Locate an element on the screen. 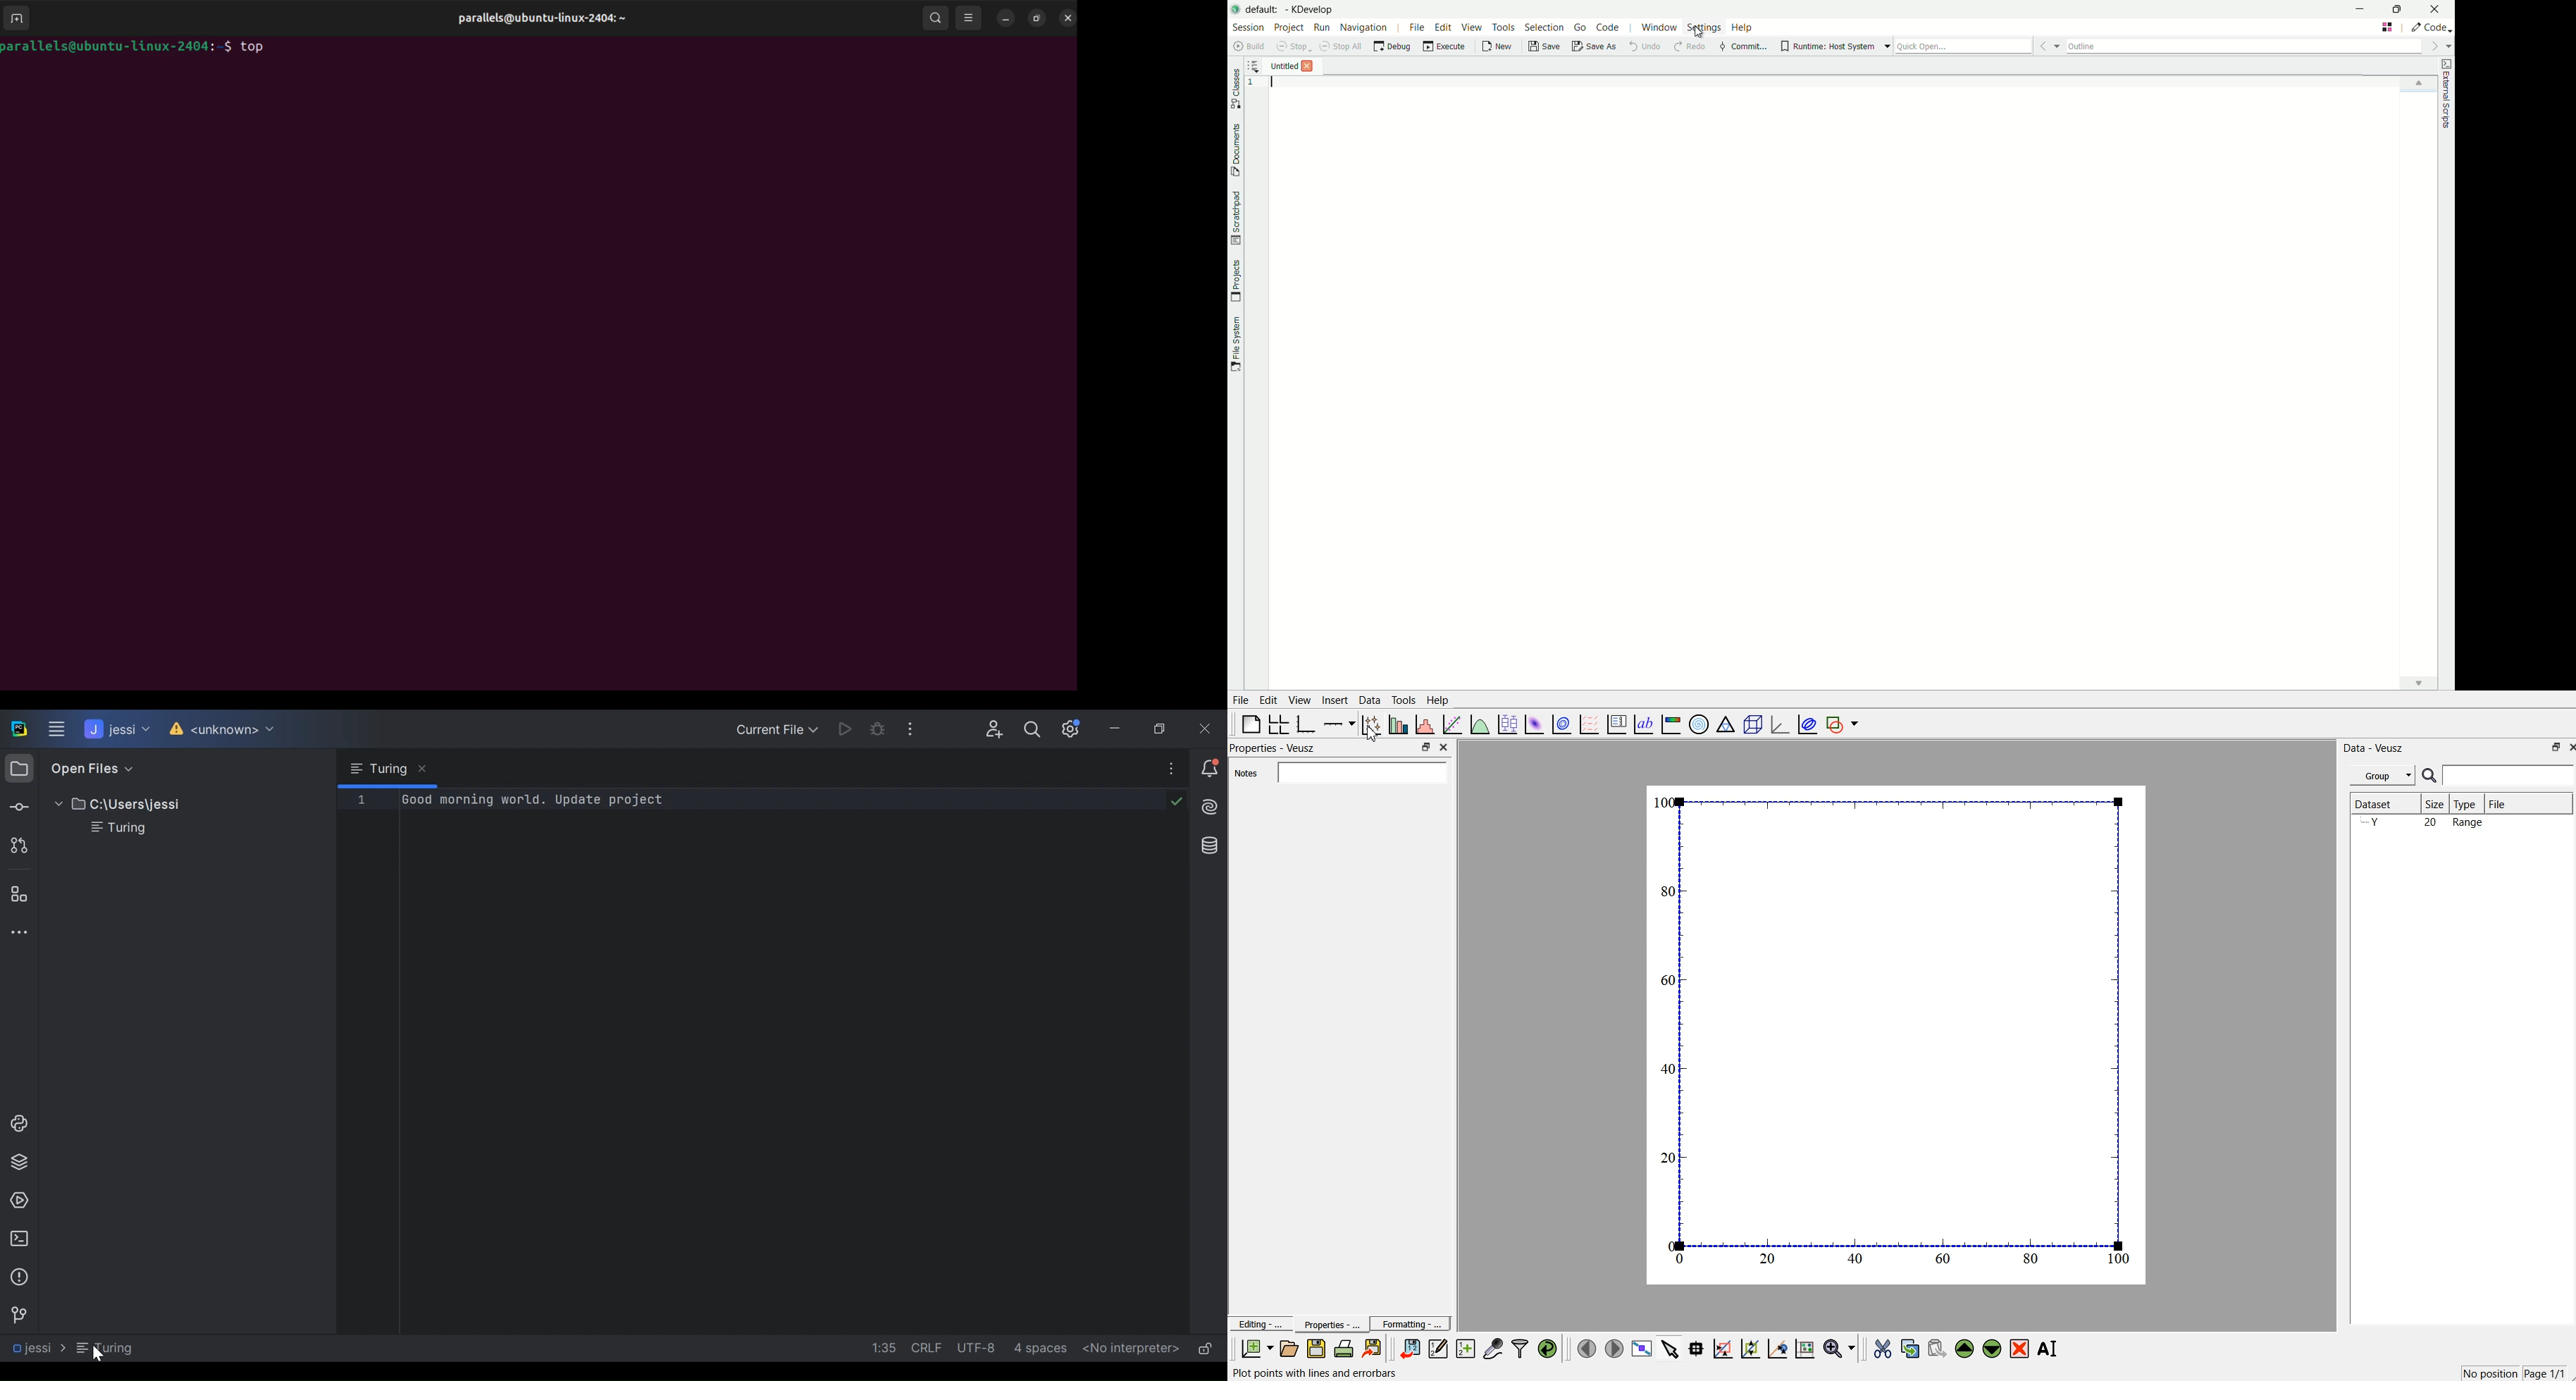 The height and width of the screenshot is (1400, 2576). histogram of dataset is located at coordinates (1426, 724).